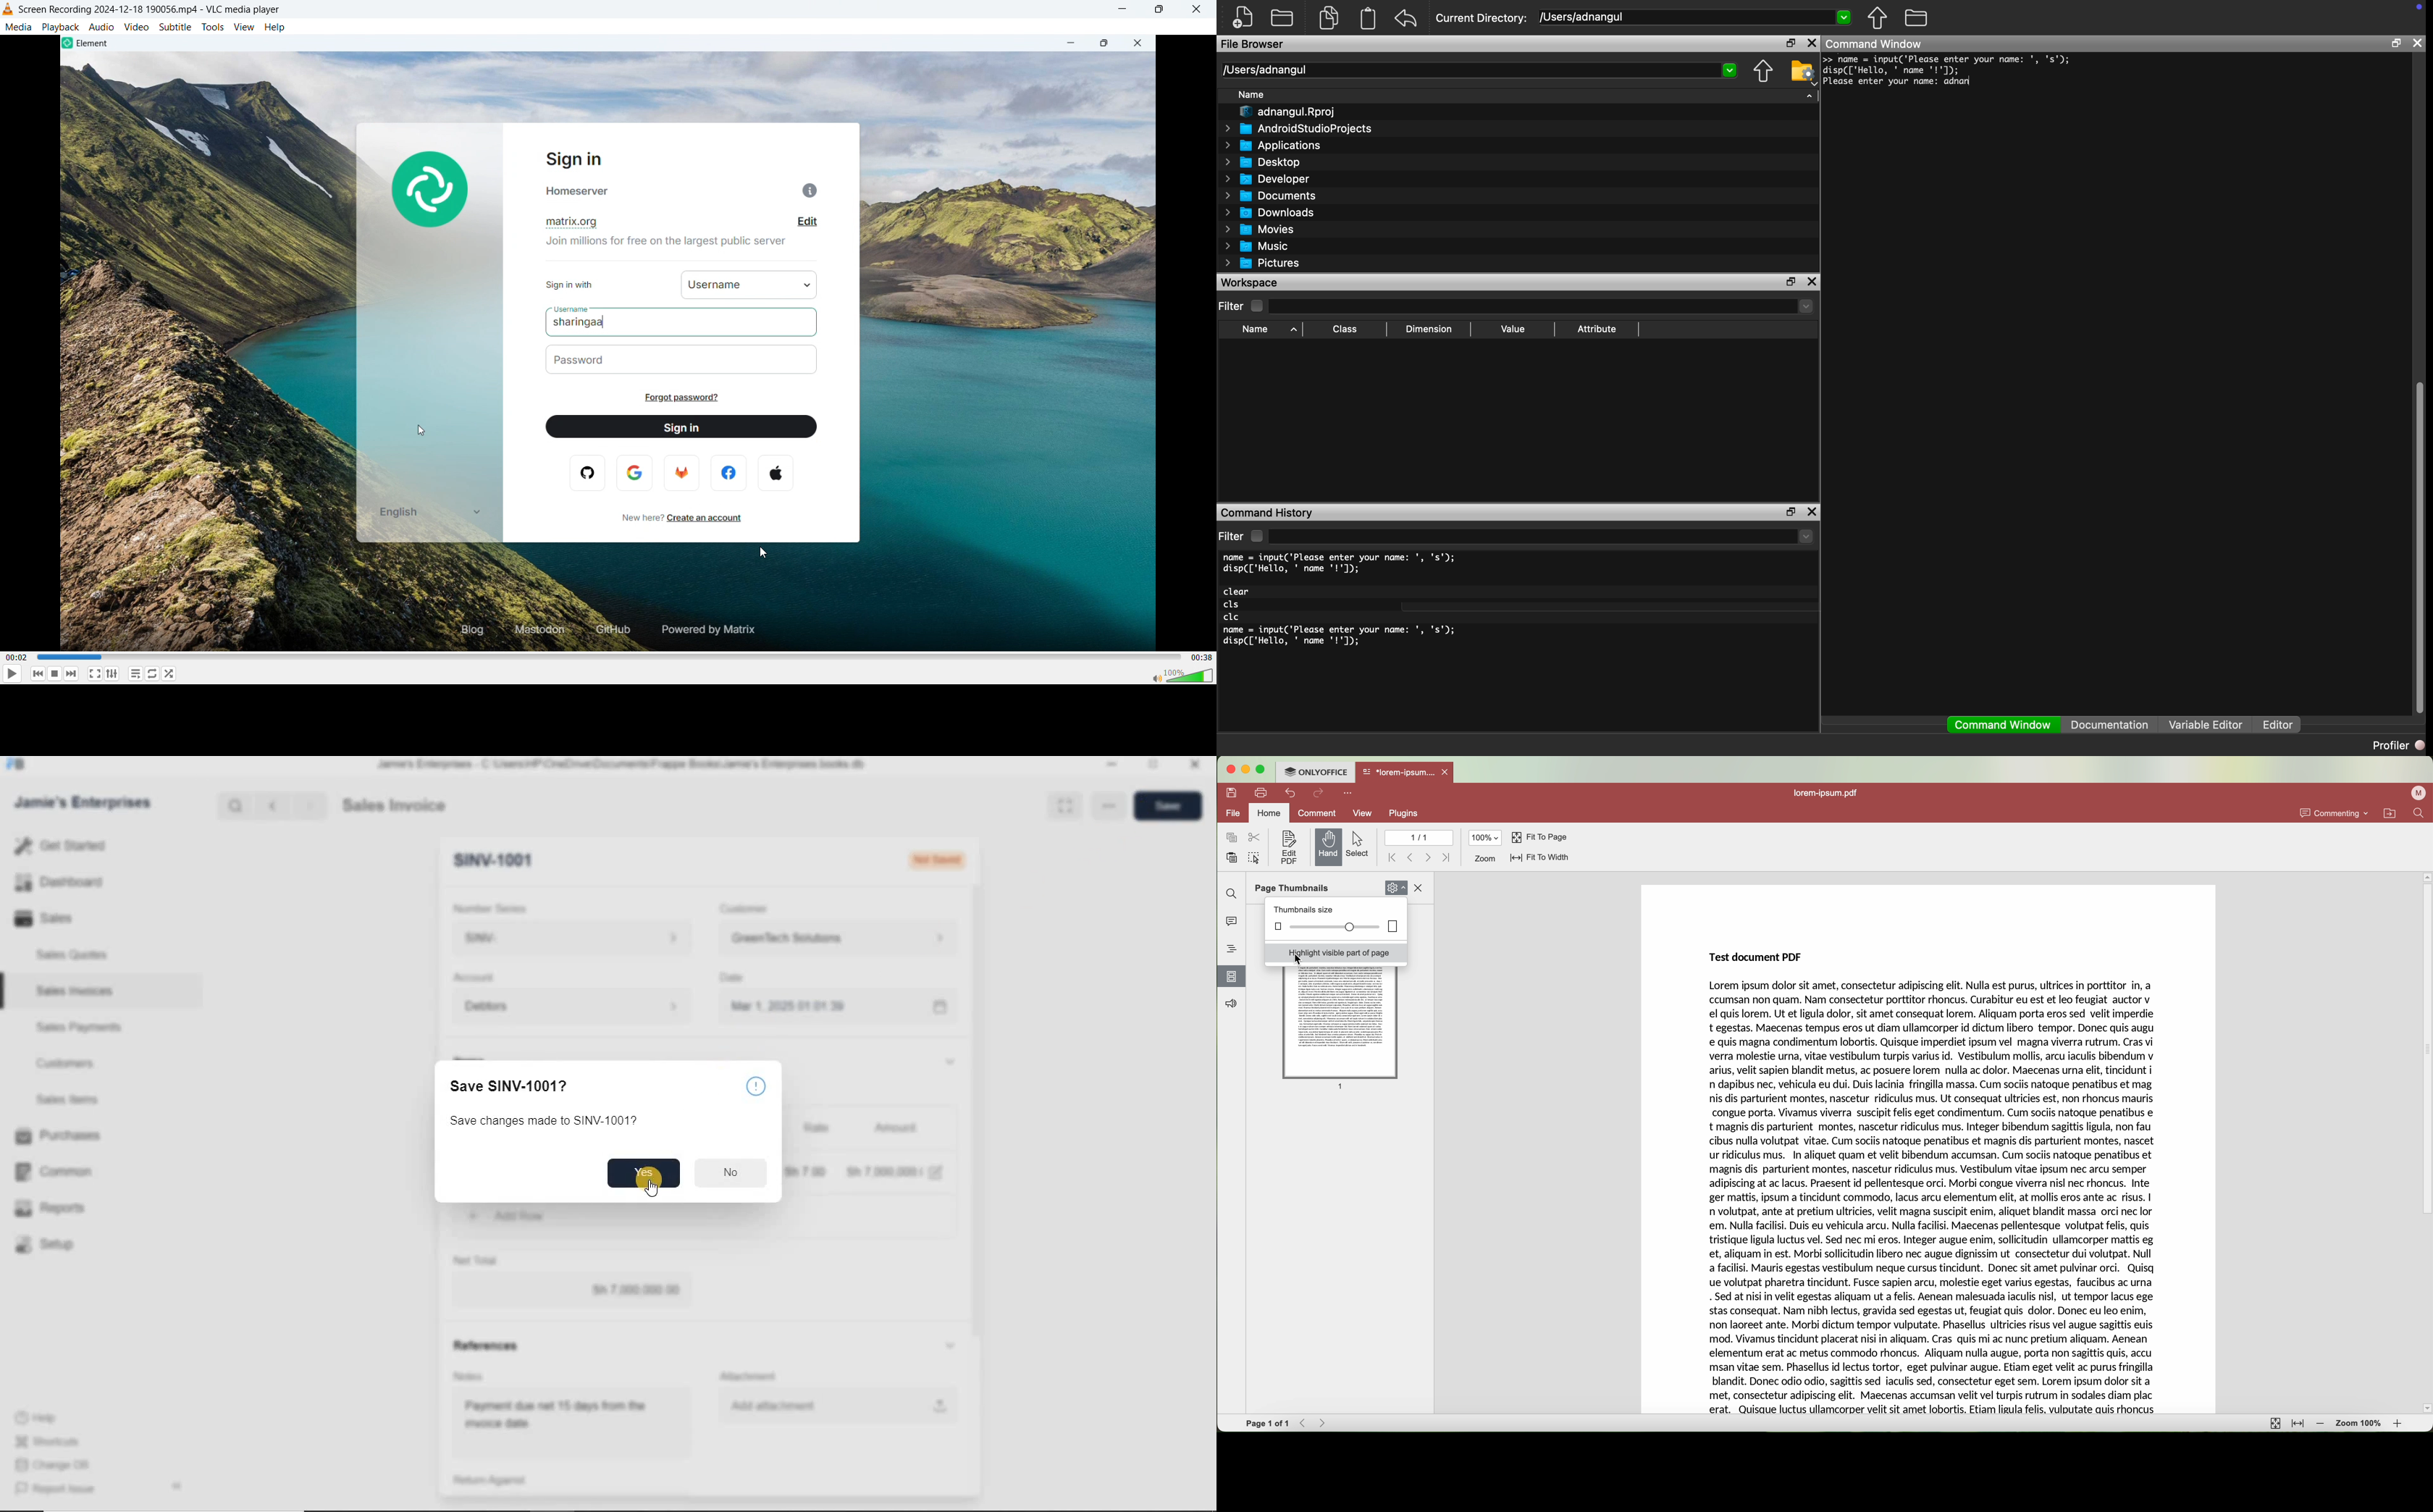 The height and width of the screenshot is (1512, 2436). I want to click on maximize, so click(1791, 281).